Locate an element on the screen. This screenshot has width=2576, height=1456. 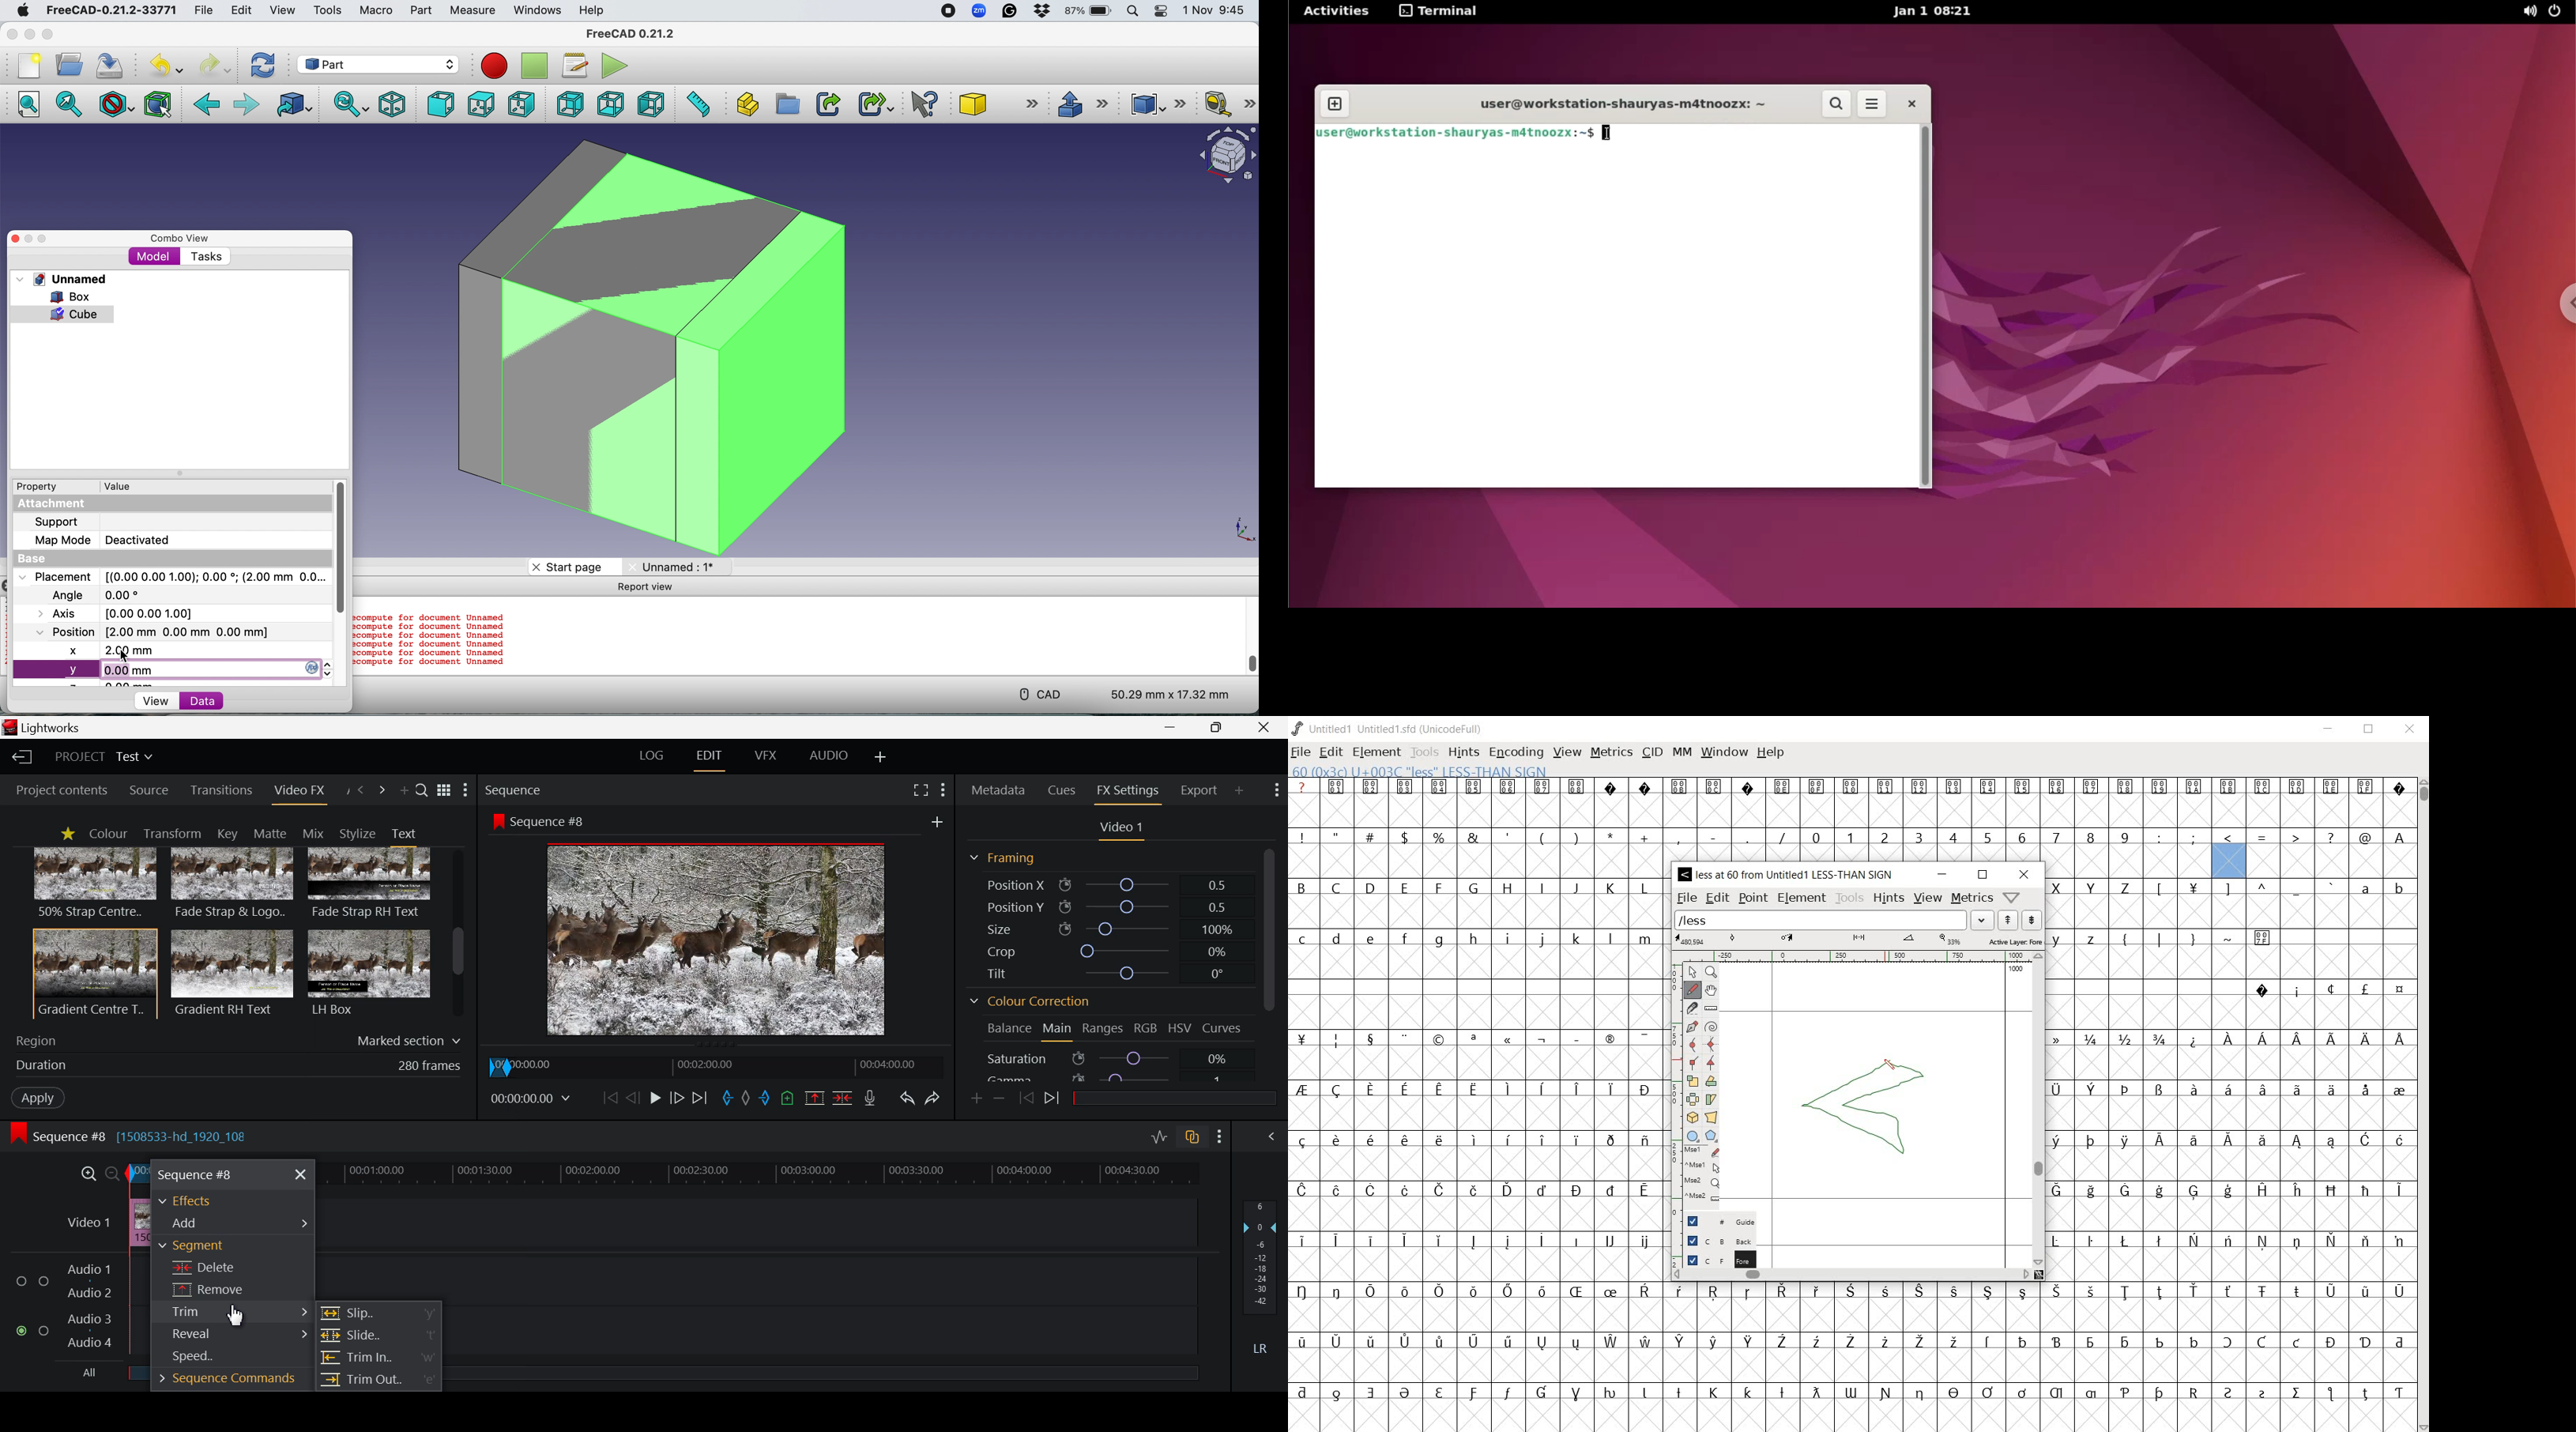
Tools is located at coordinates (327, 9).